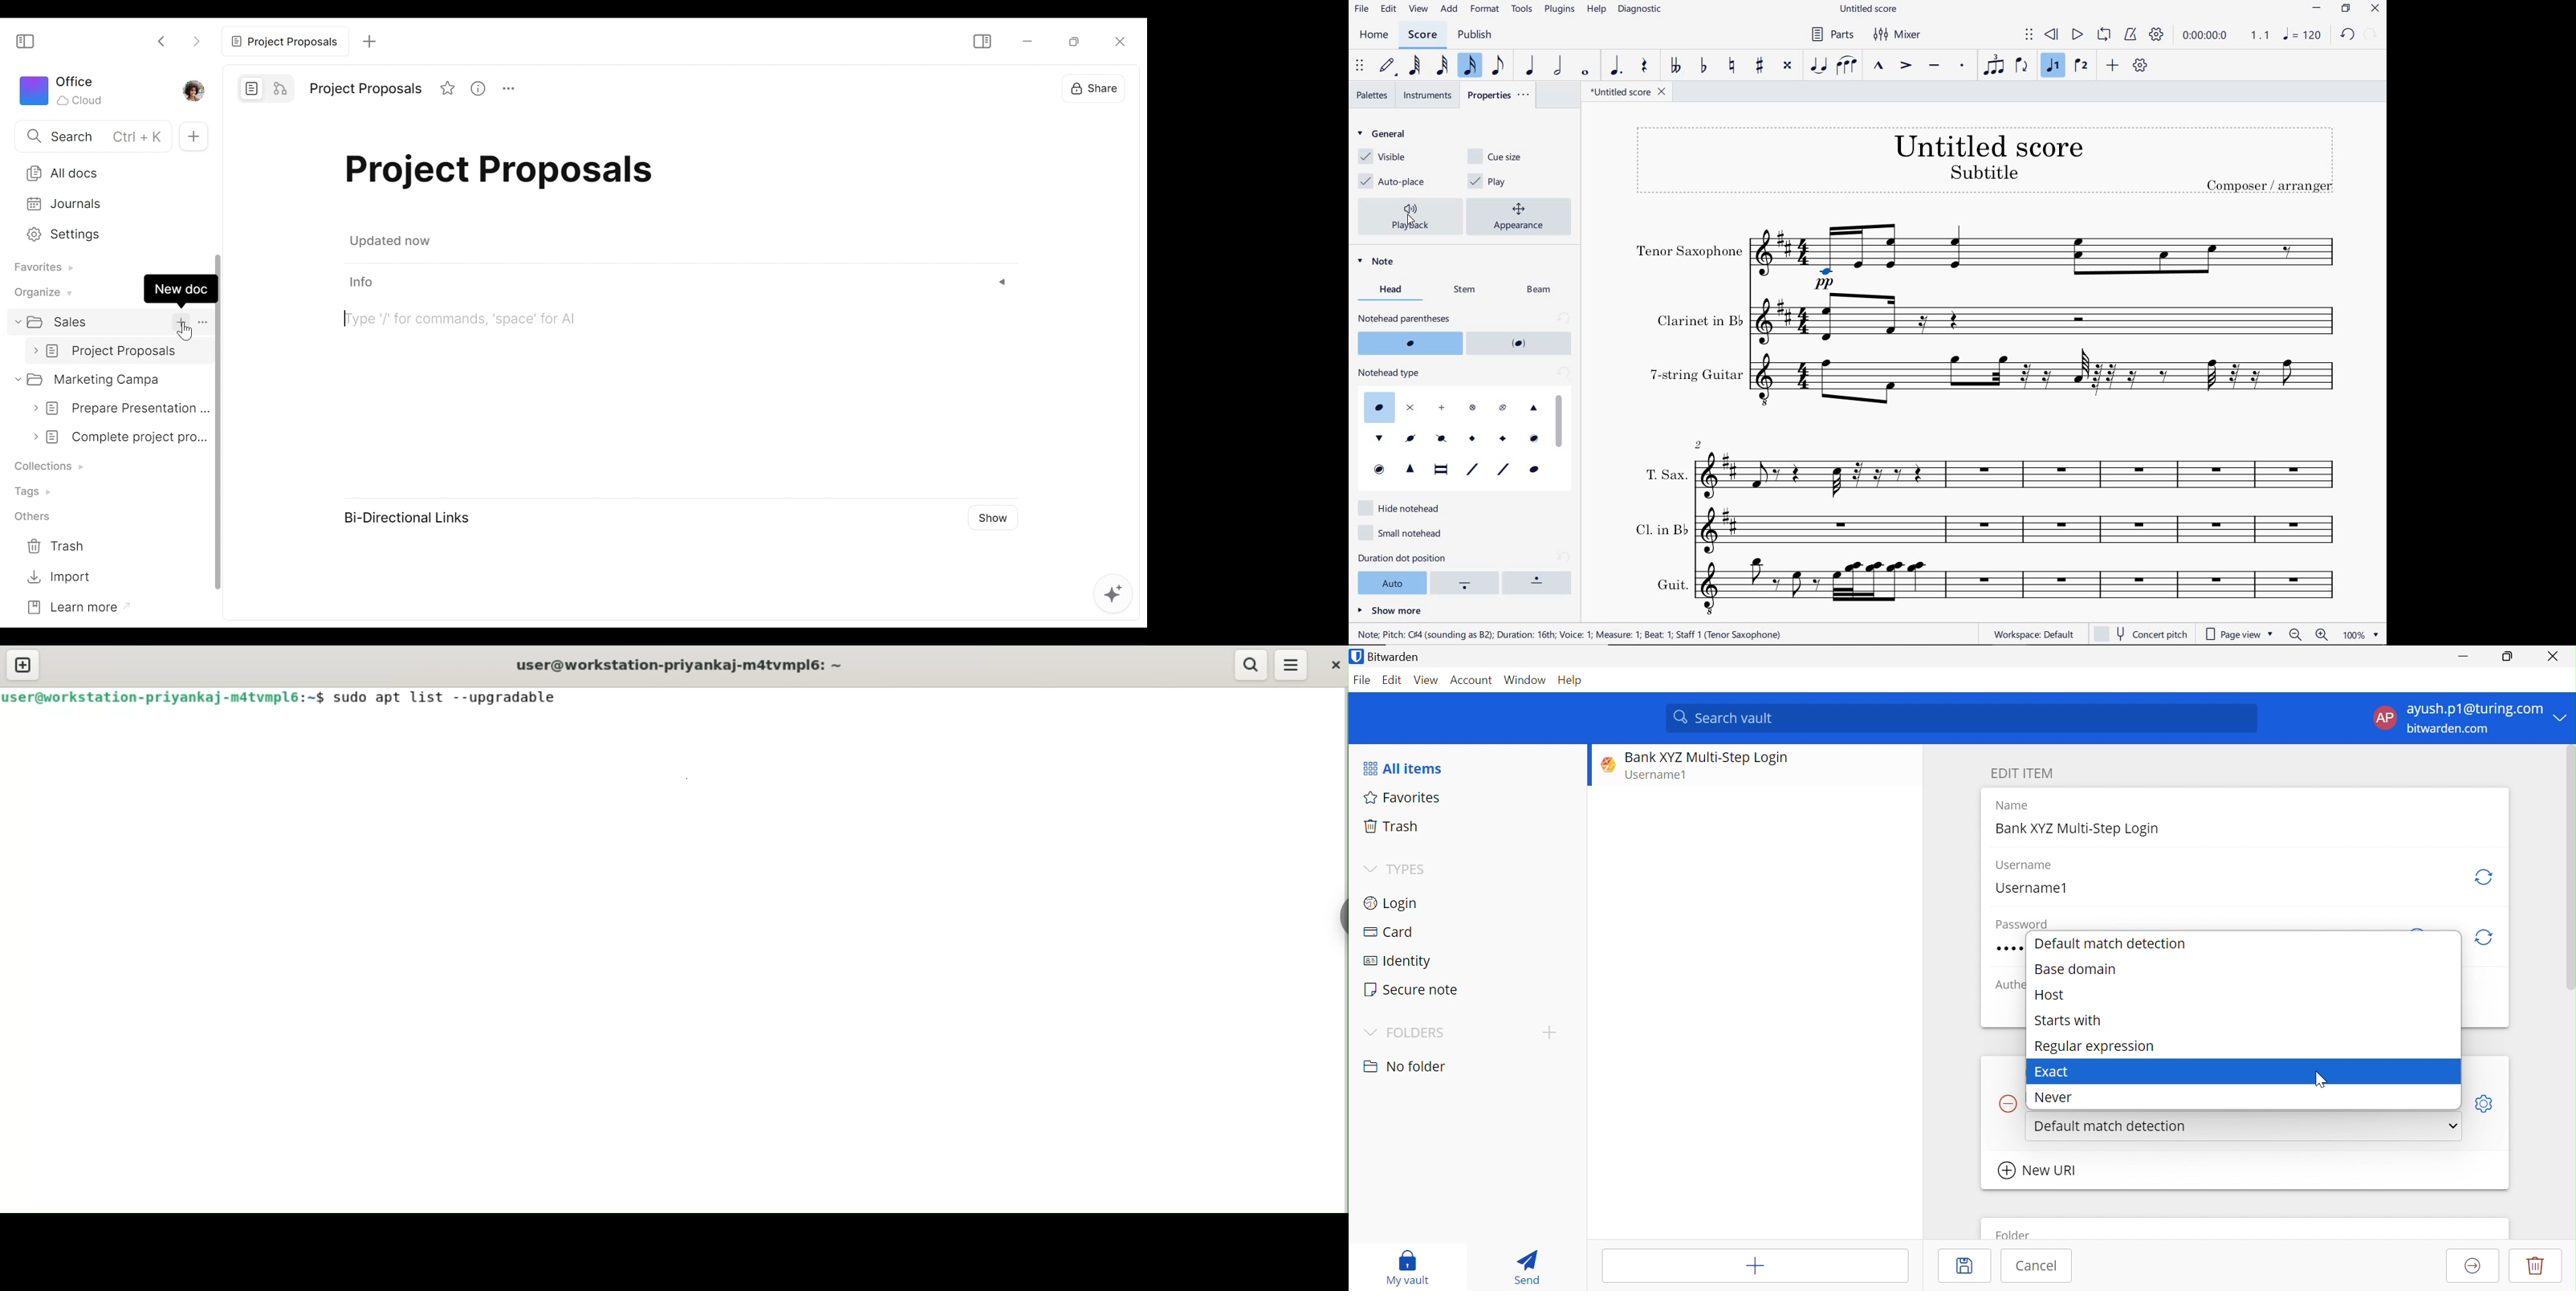  Describe the element at coordinates (41, 267) in the screenshot. I see `Favorites` at that location.